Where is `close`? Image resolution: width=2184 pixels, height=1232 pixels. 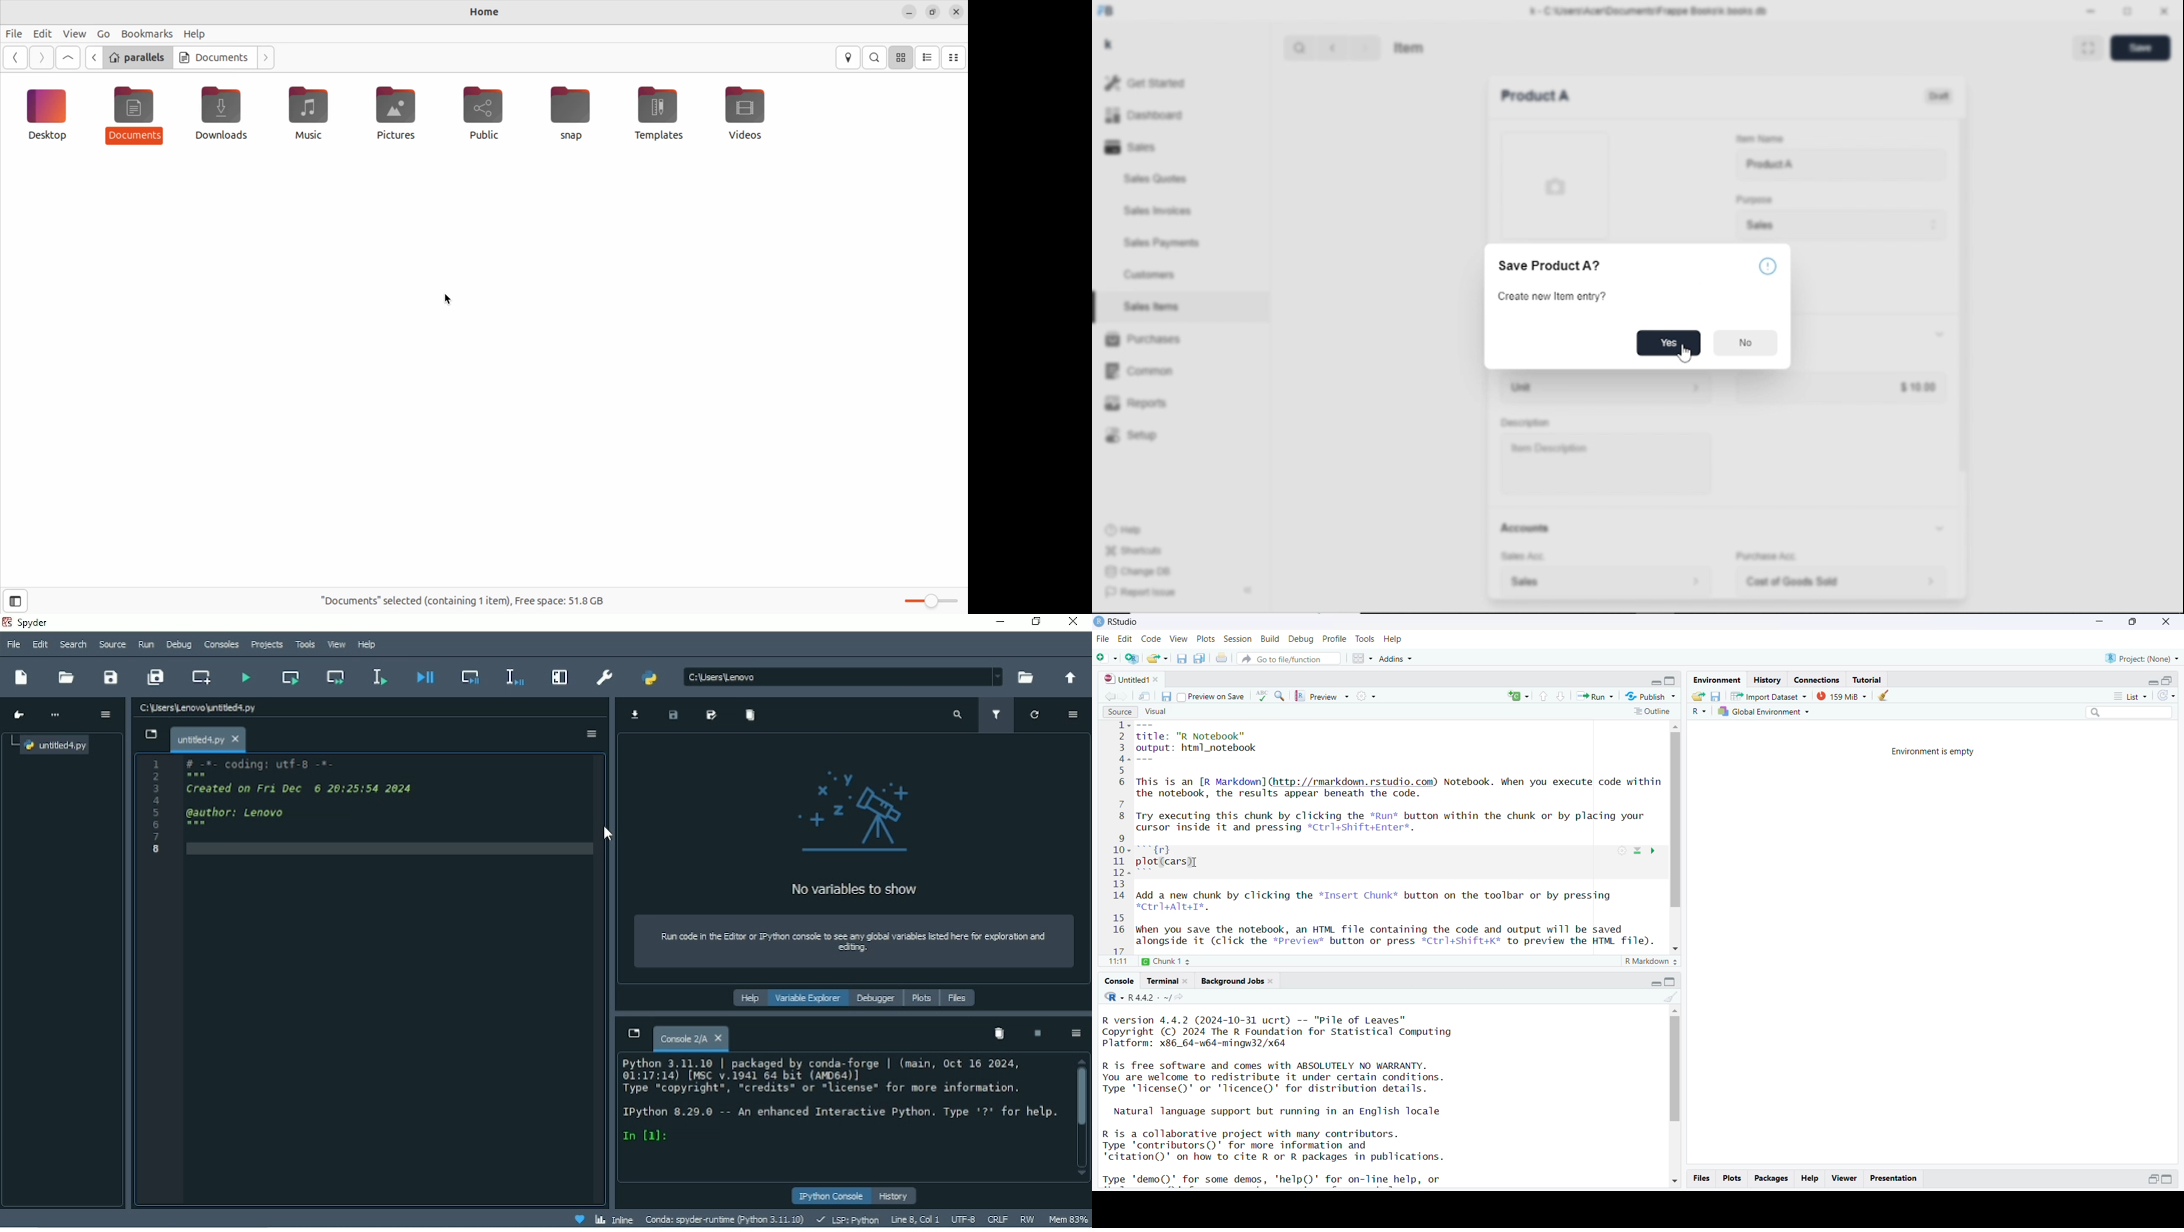 close is located at coordinates (2164, 621).